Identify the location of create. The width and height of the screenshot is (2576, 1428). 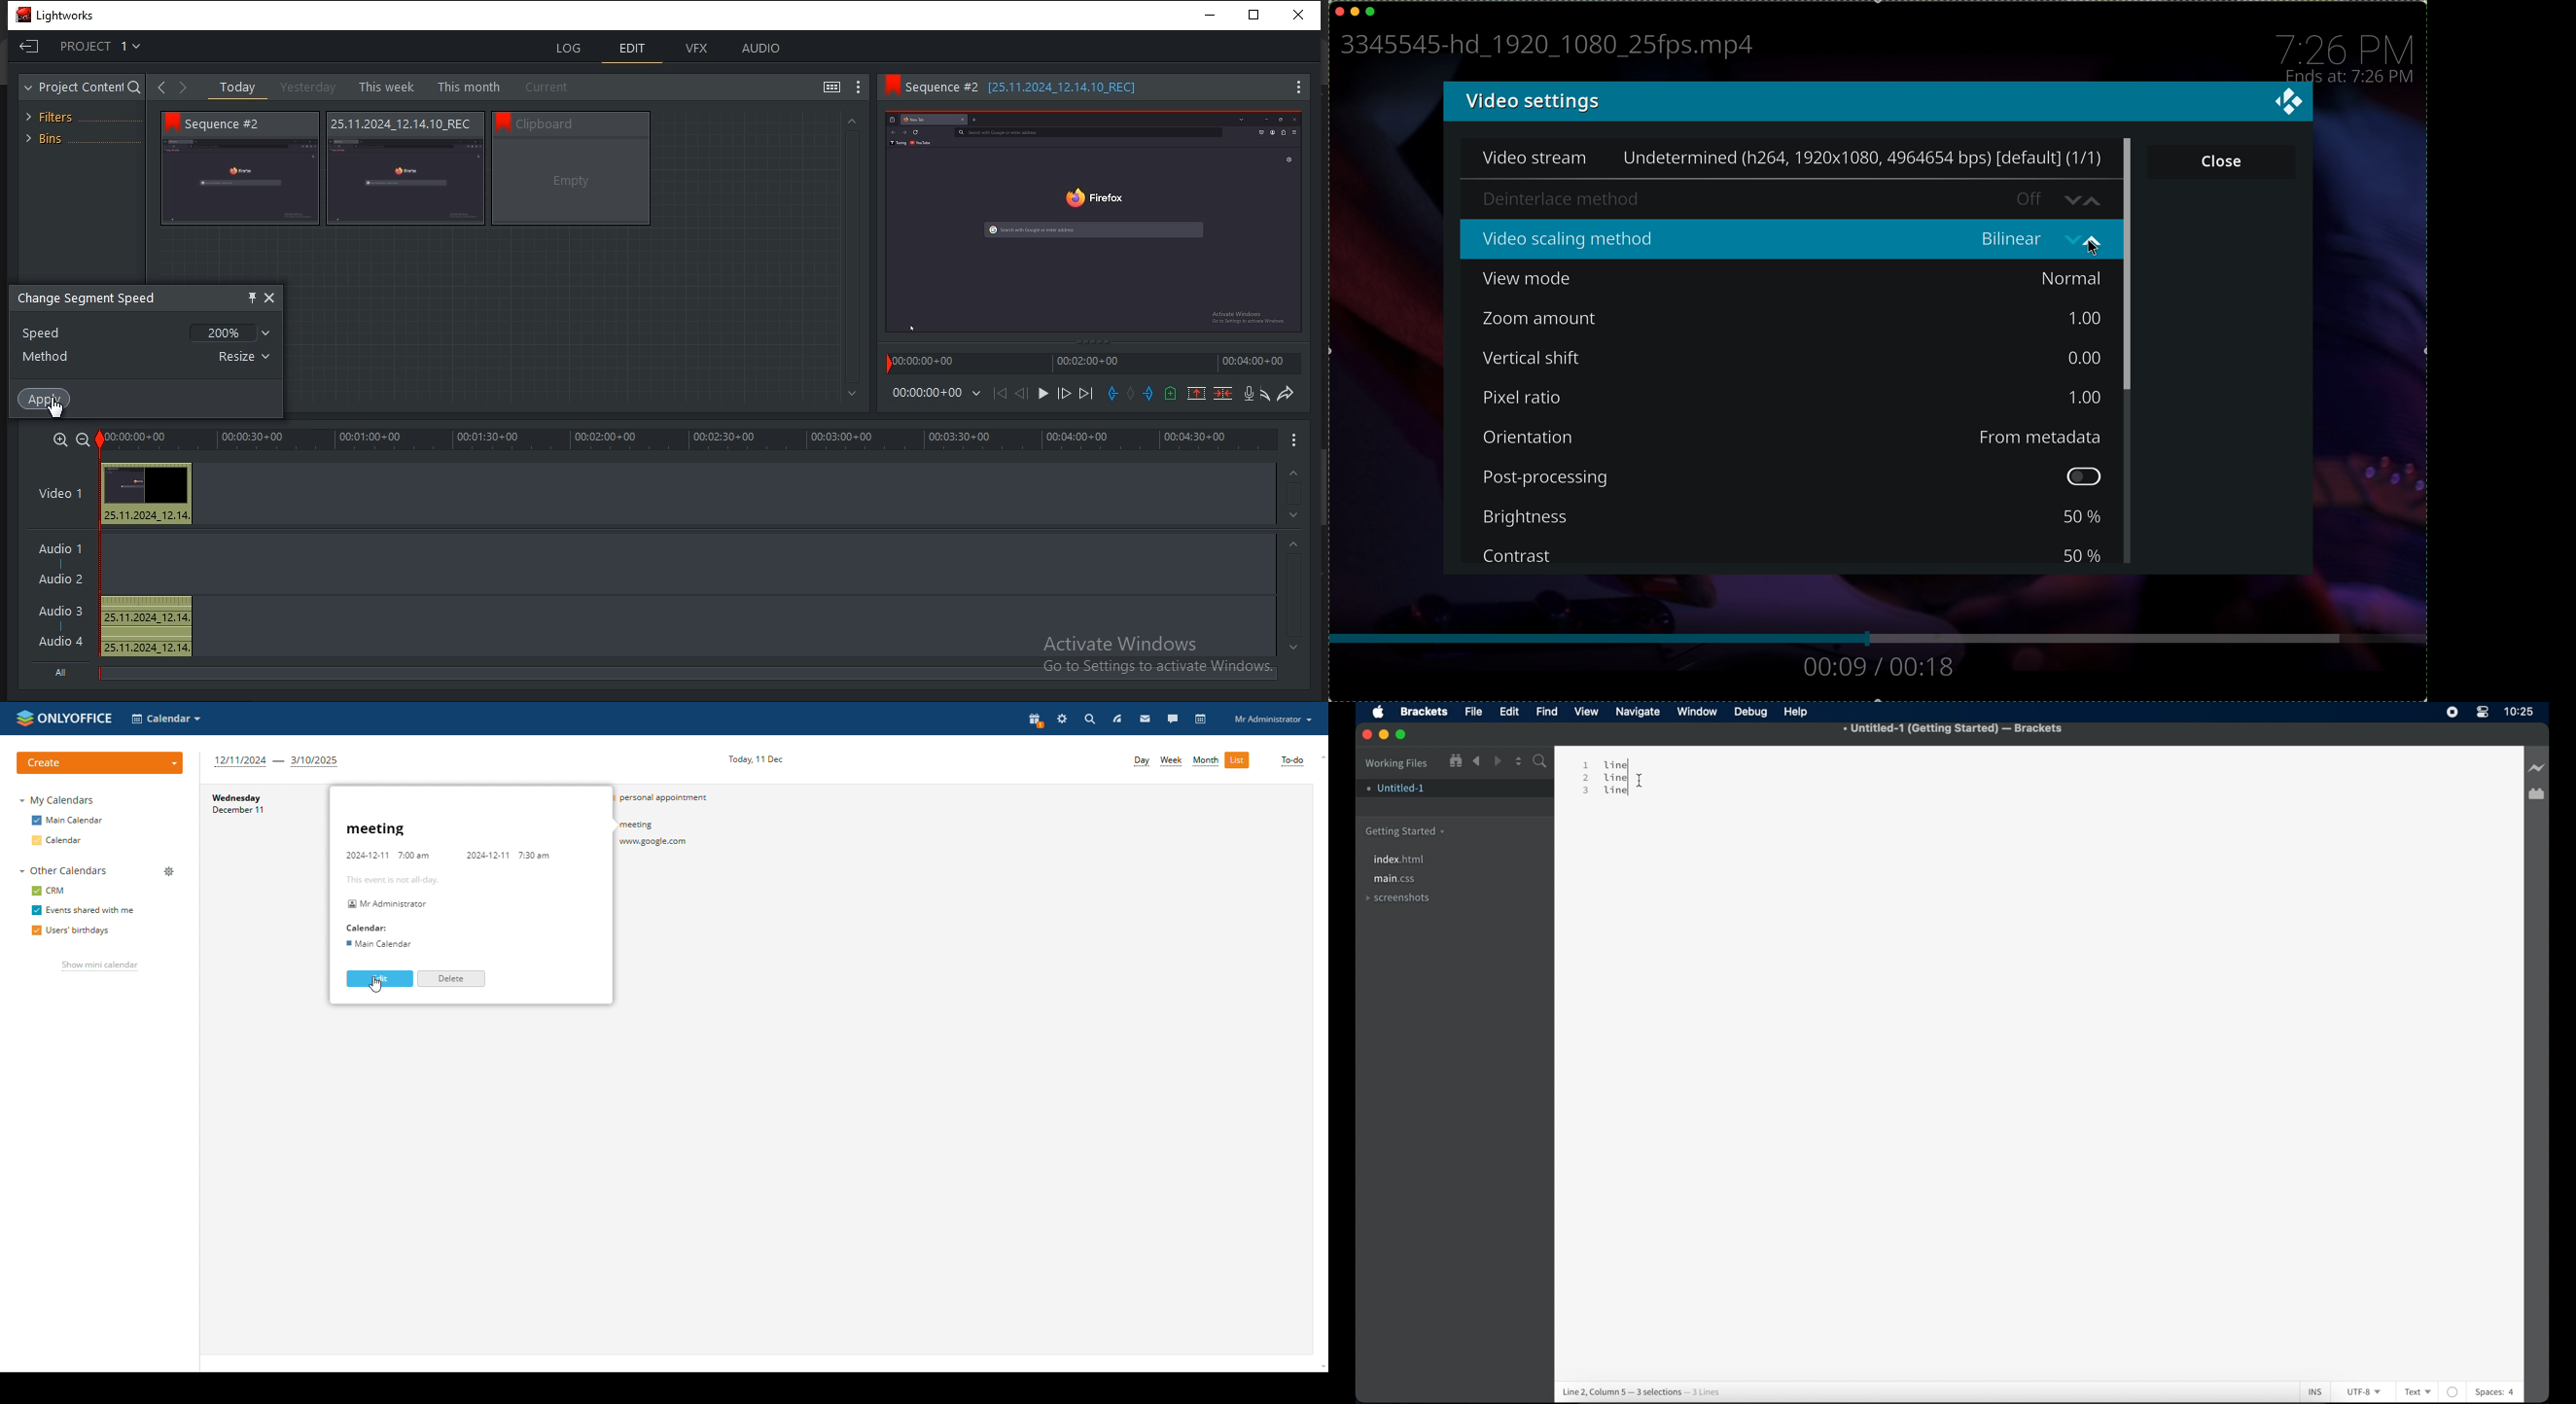
(99, 764).